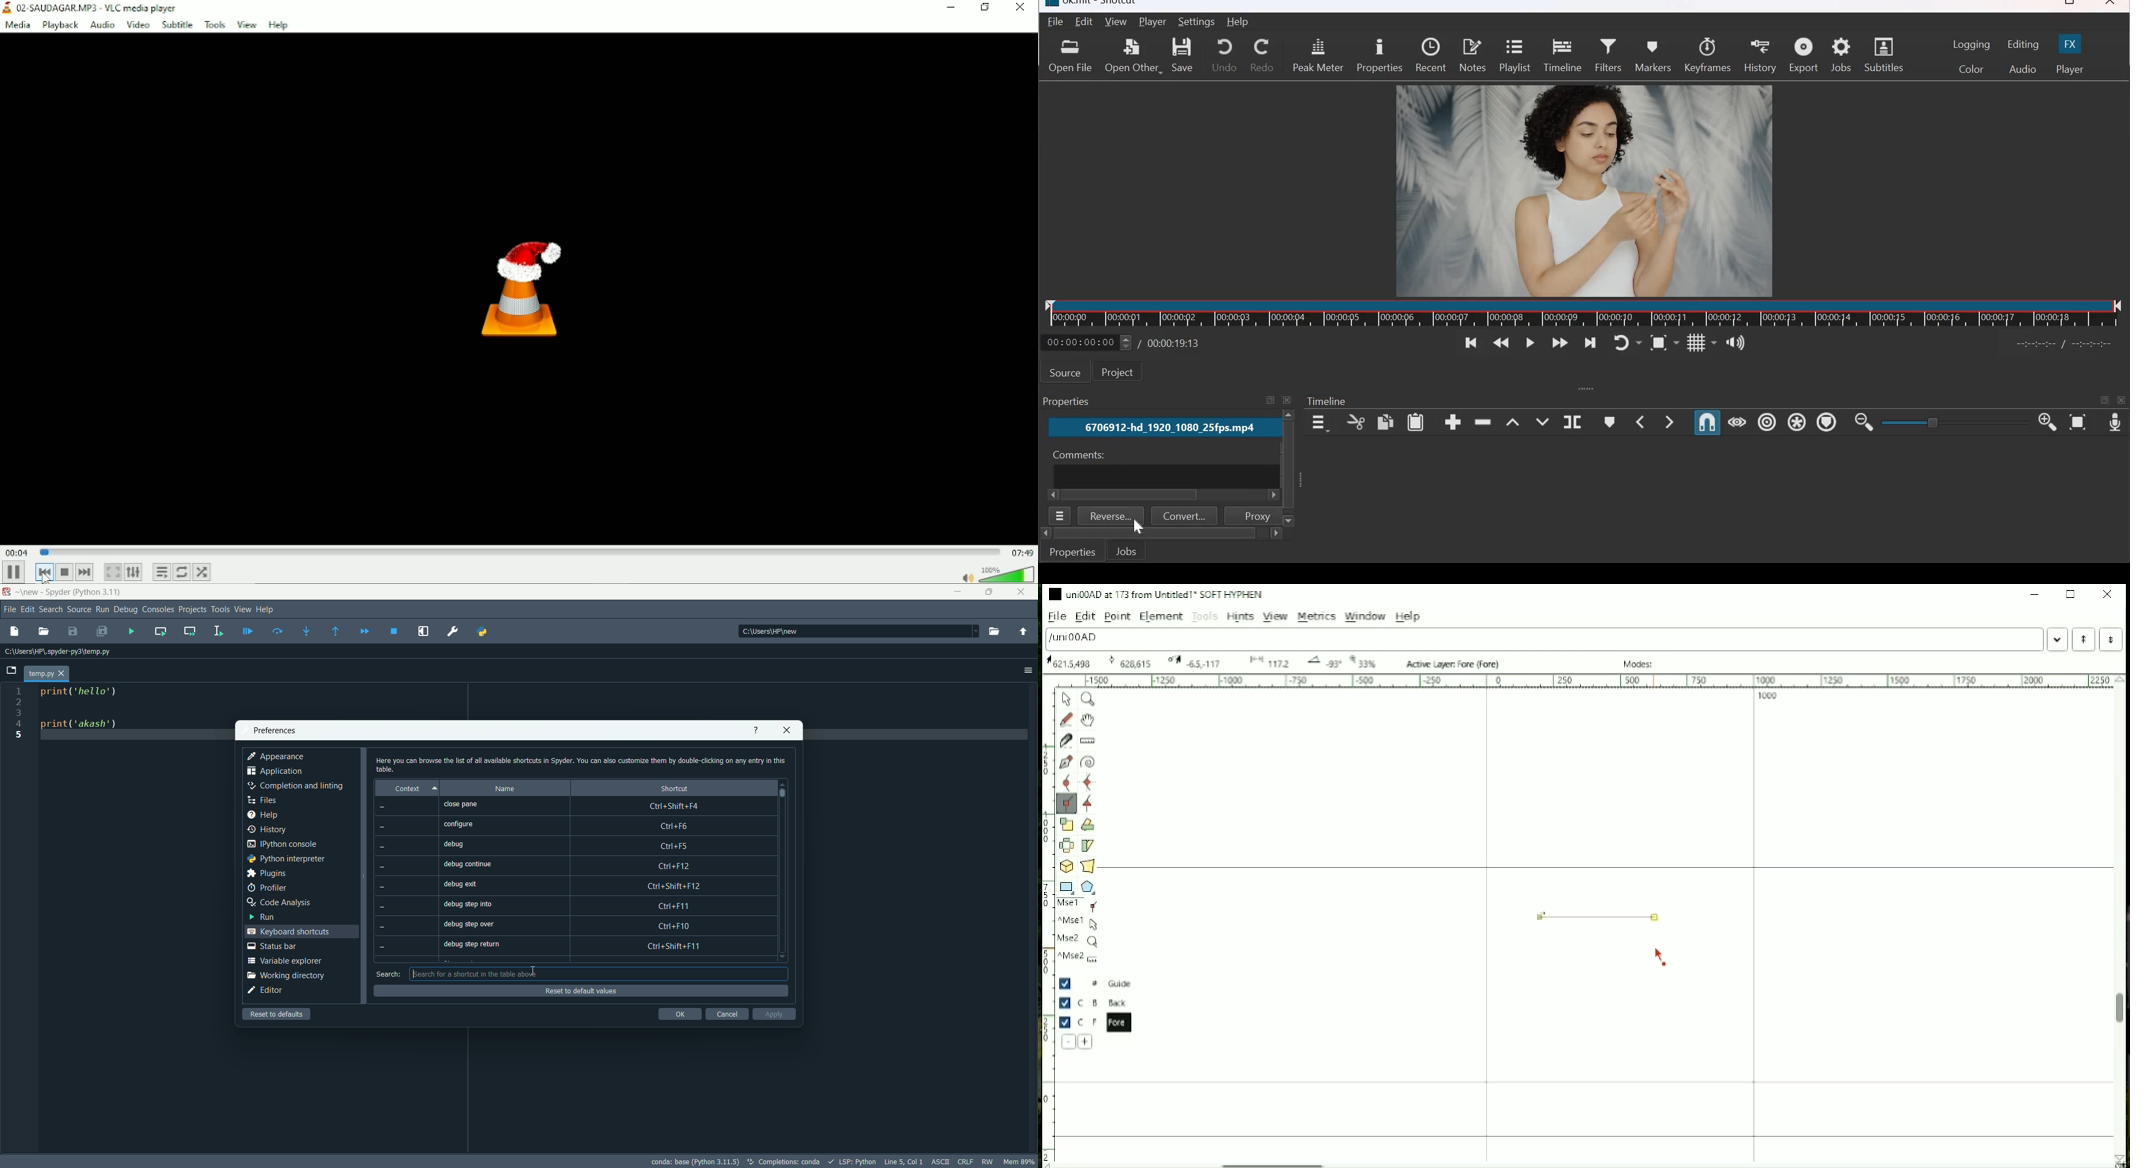 The image size is (2156, 1176). What do you see at coordinates (1067, 845) in the screenshot?
I see `Flip the selection` at bounding box center [1067, 845].